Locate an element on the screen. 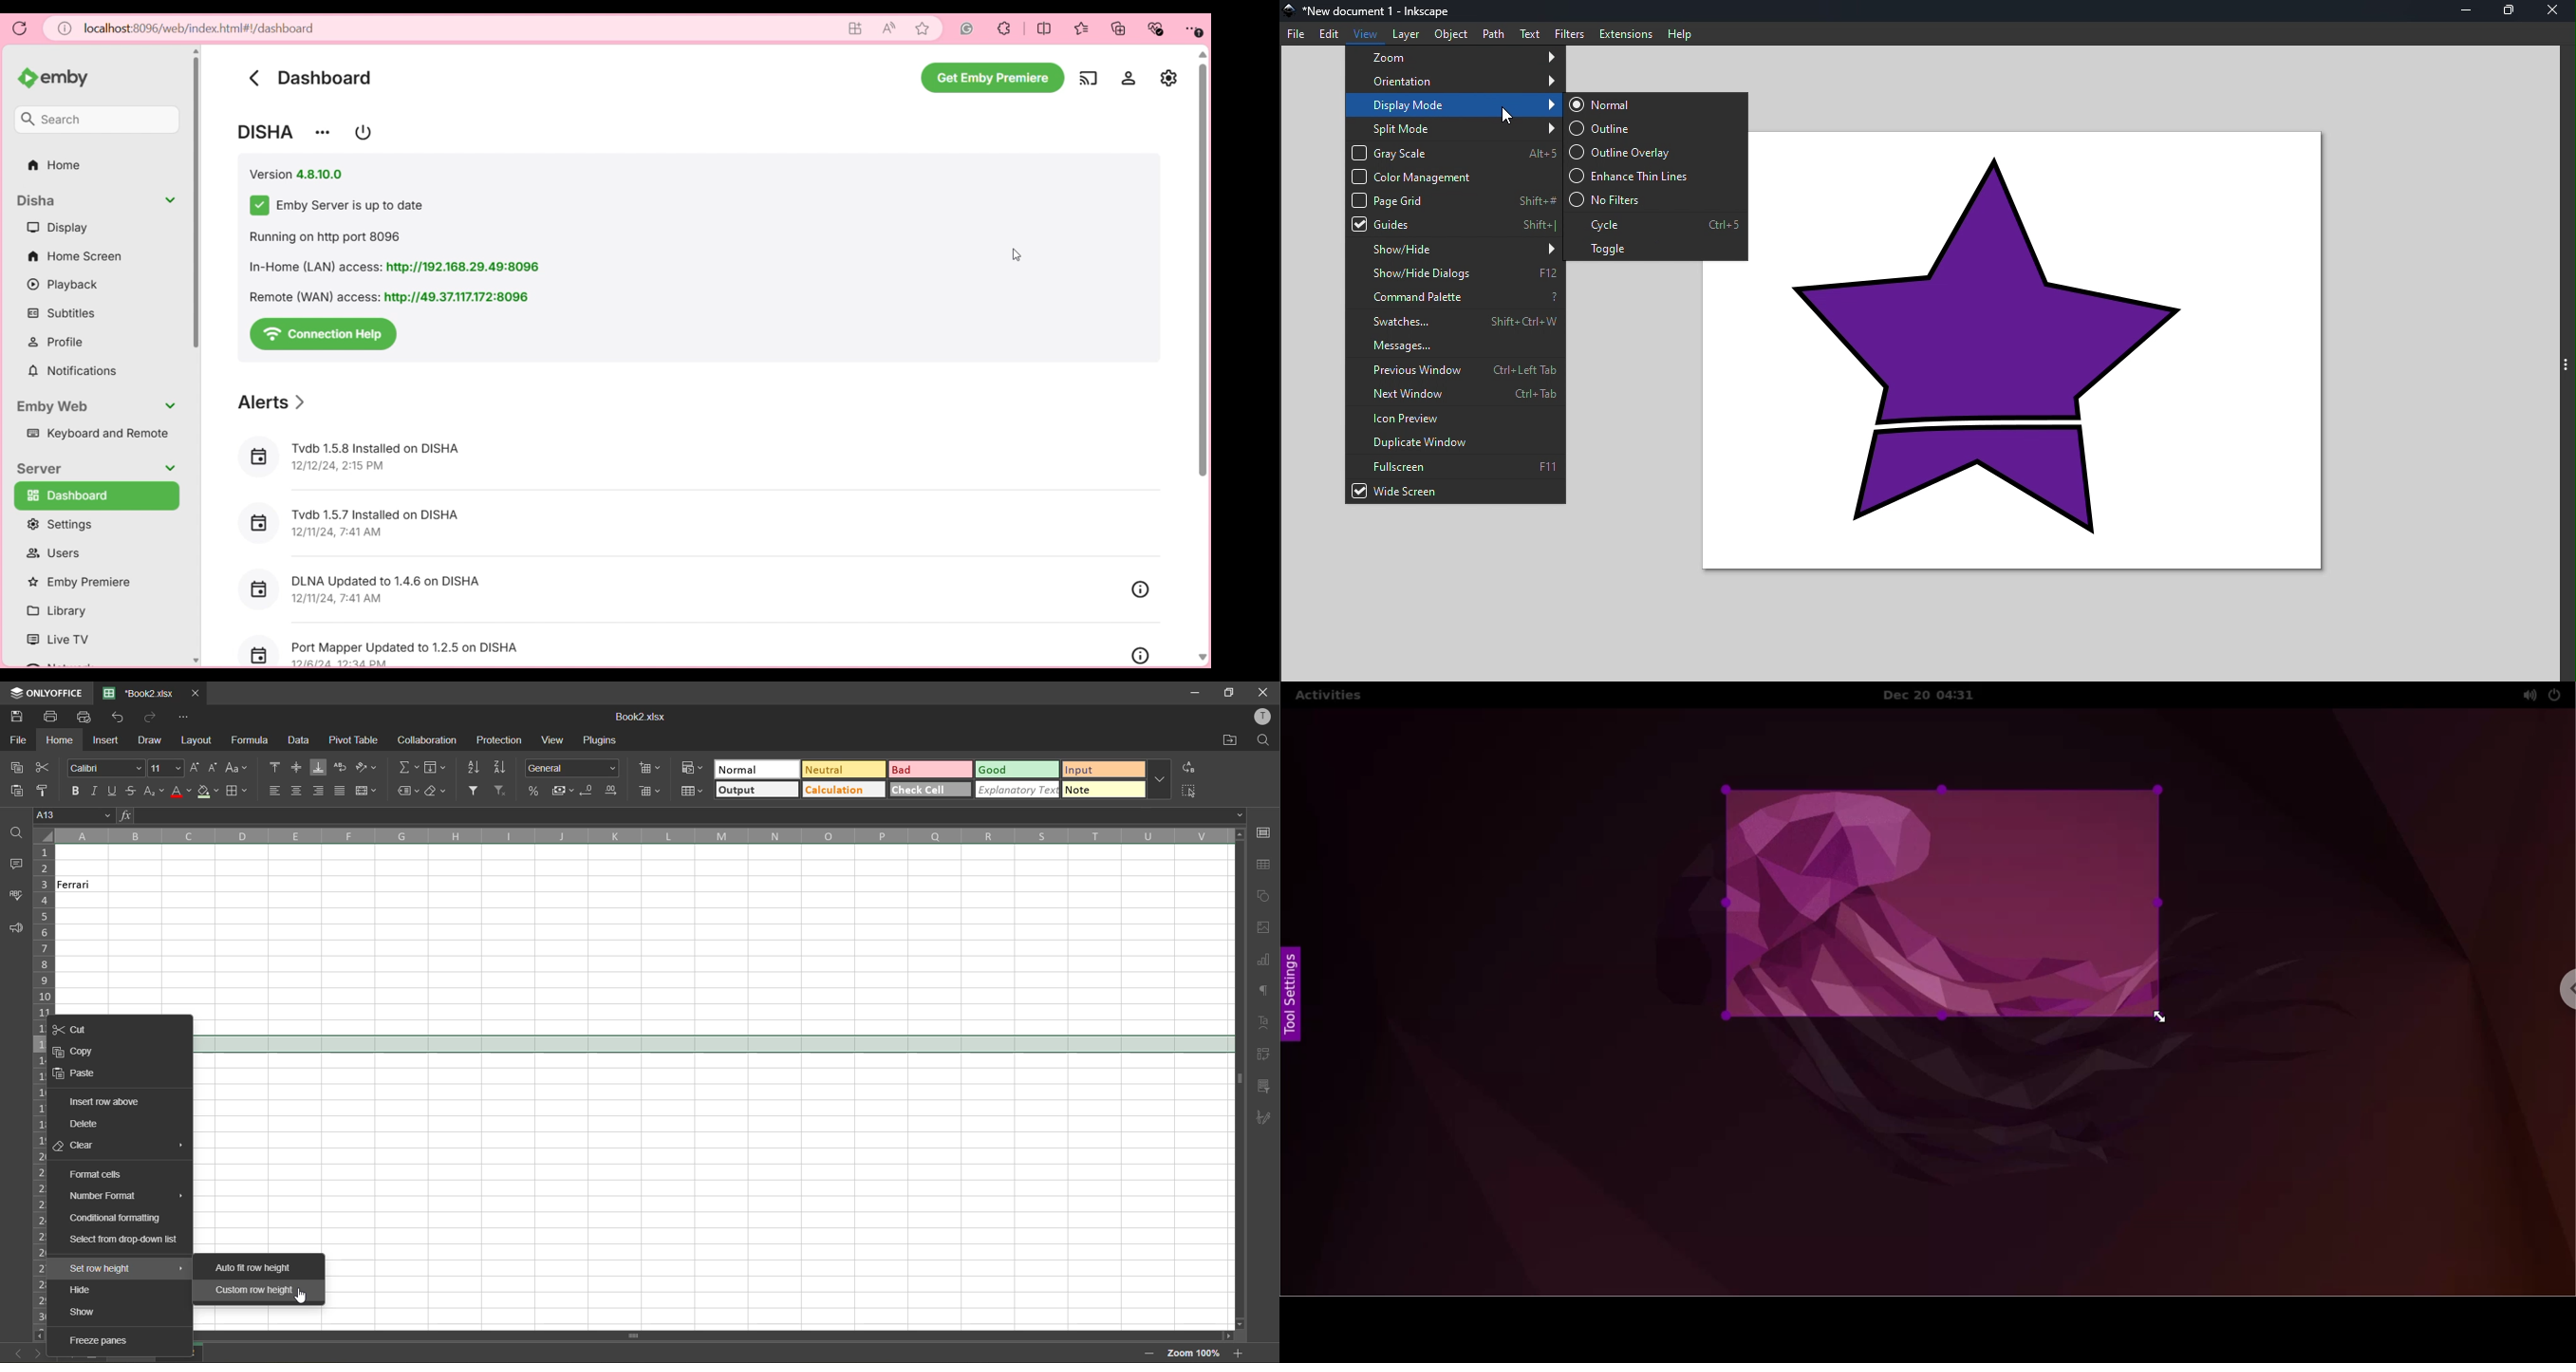 This screenshot has width=2576, height=1372. column names is located at coordinates (640, 836).